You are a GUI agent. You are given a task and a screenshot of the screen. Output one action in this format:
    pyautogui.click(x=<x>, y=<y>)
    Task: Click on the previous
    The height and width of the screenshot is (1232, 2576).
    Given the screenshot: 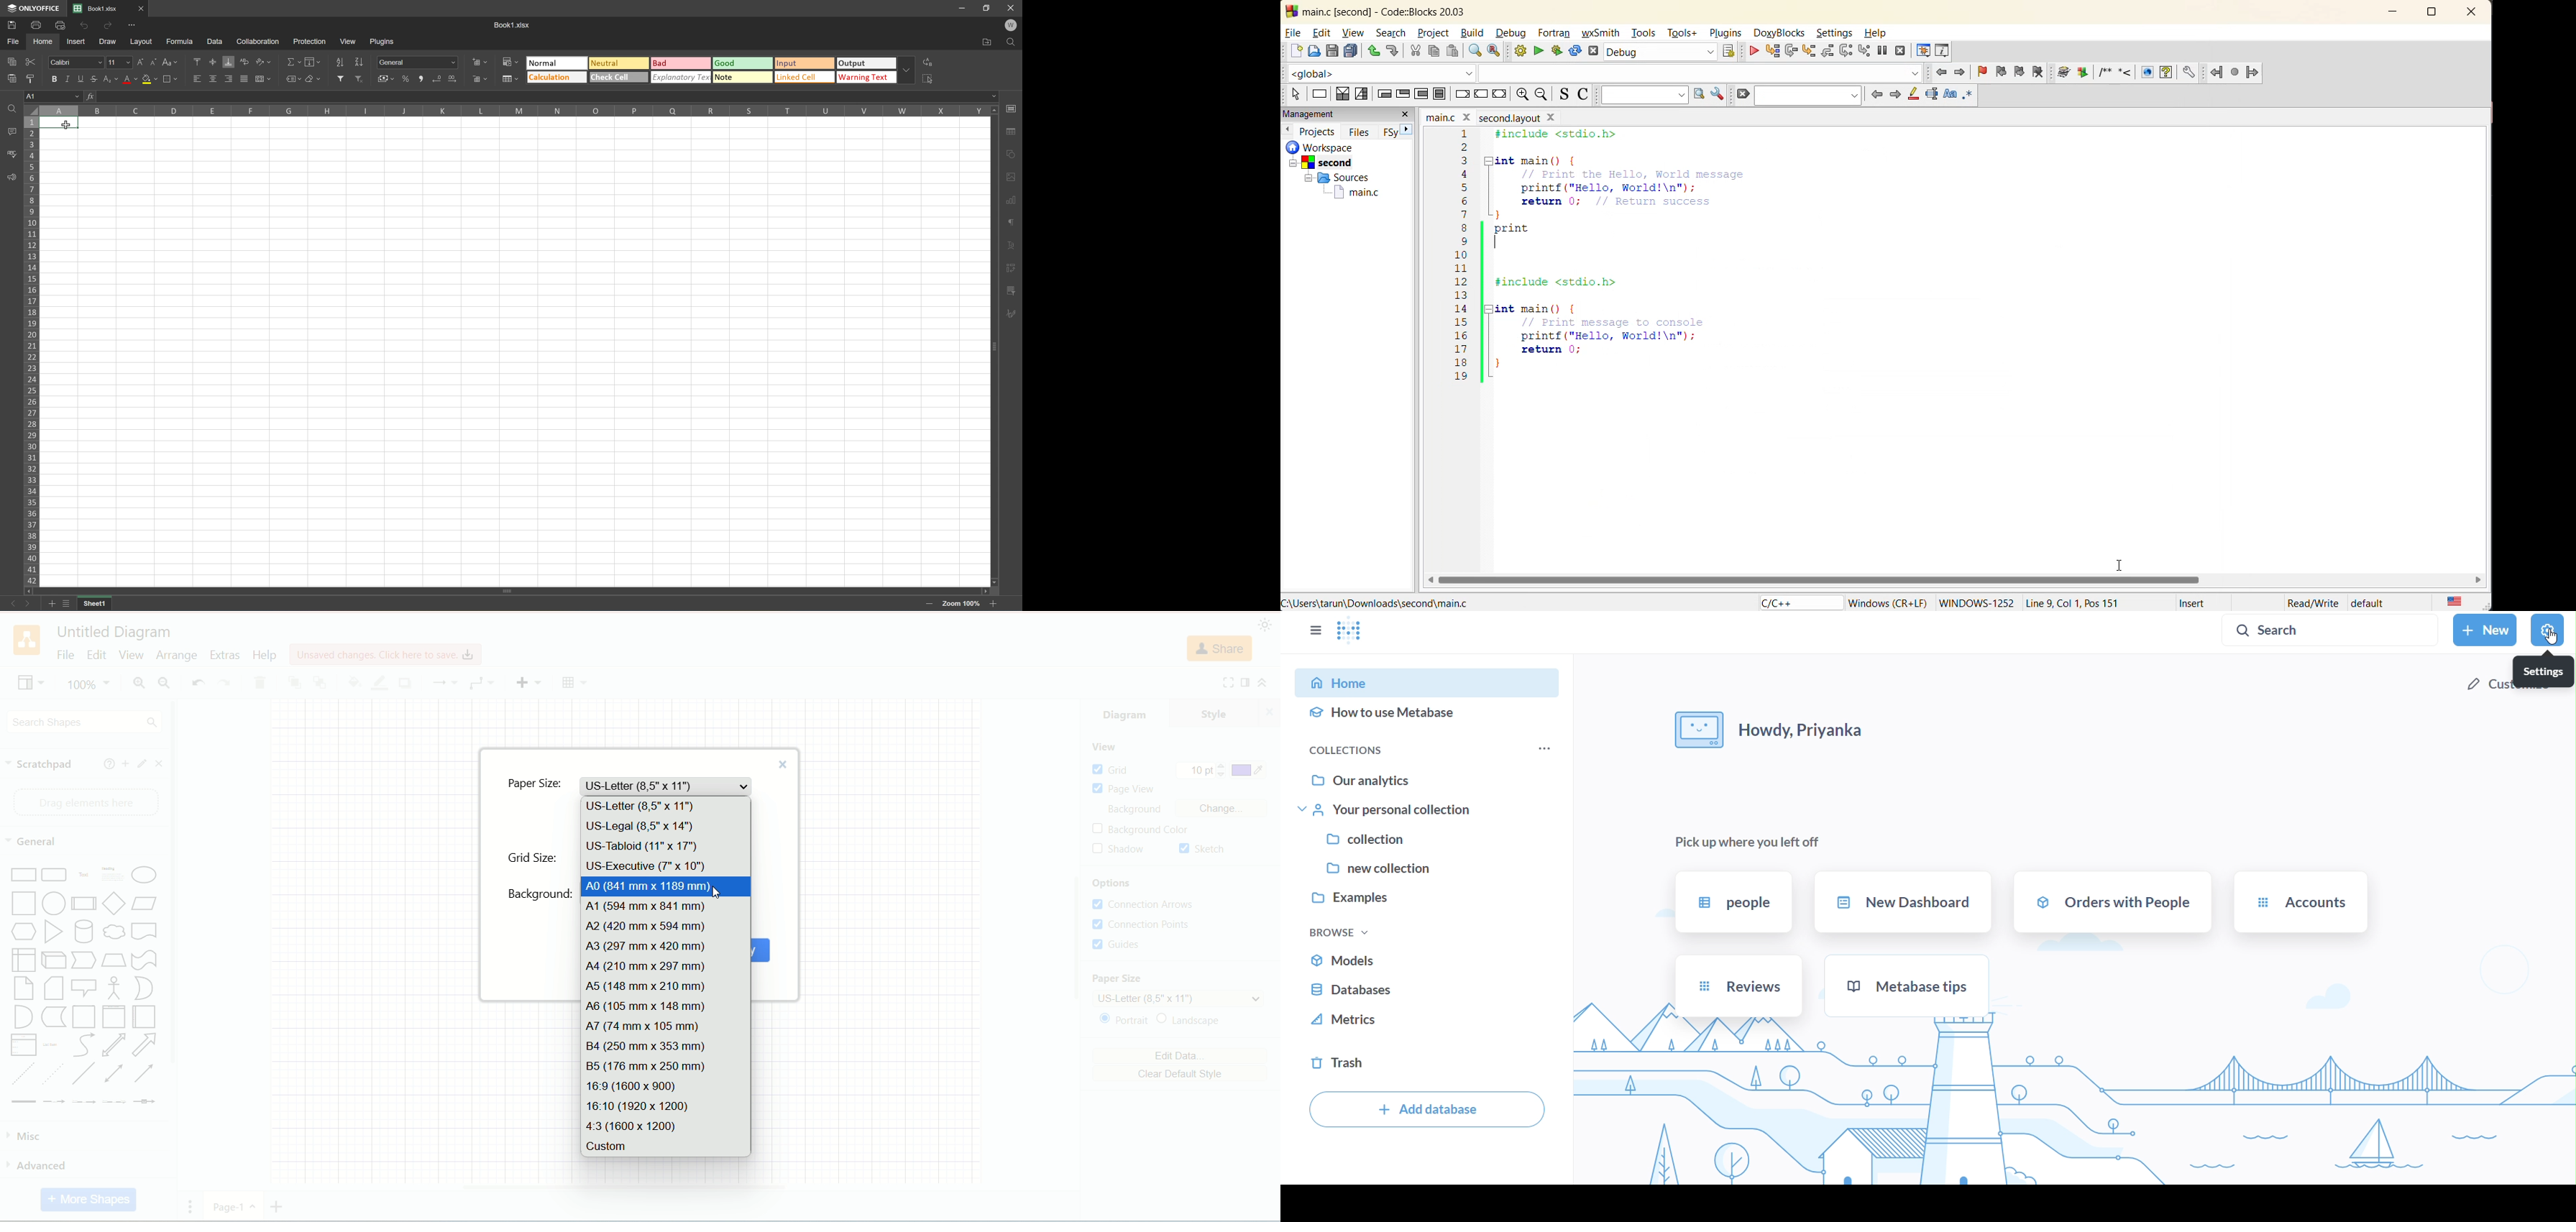 What is the action you would take?
    pyautogui.click(x=1289, y=129)
    